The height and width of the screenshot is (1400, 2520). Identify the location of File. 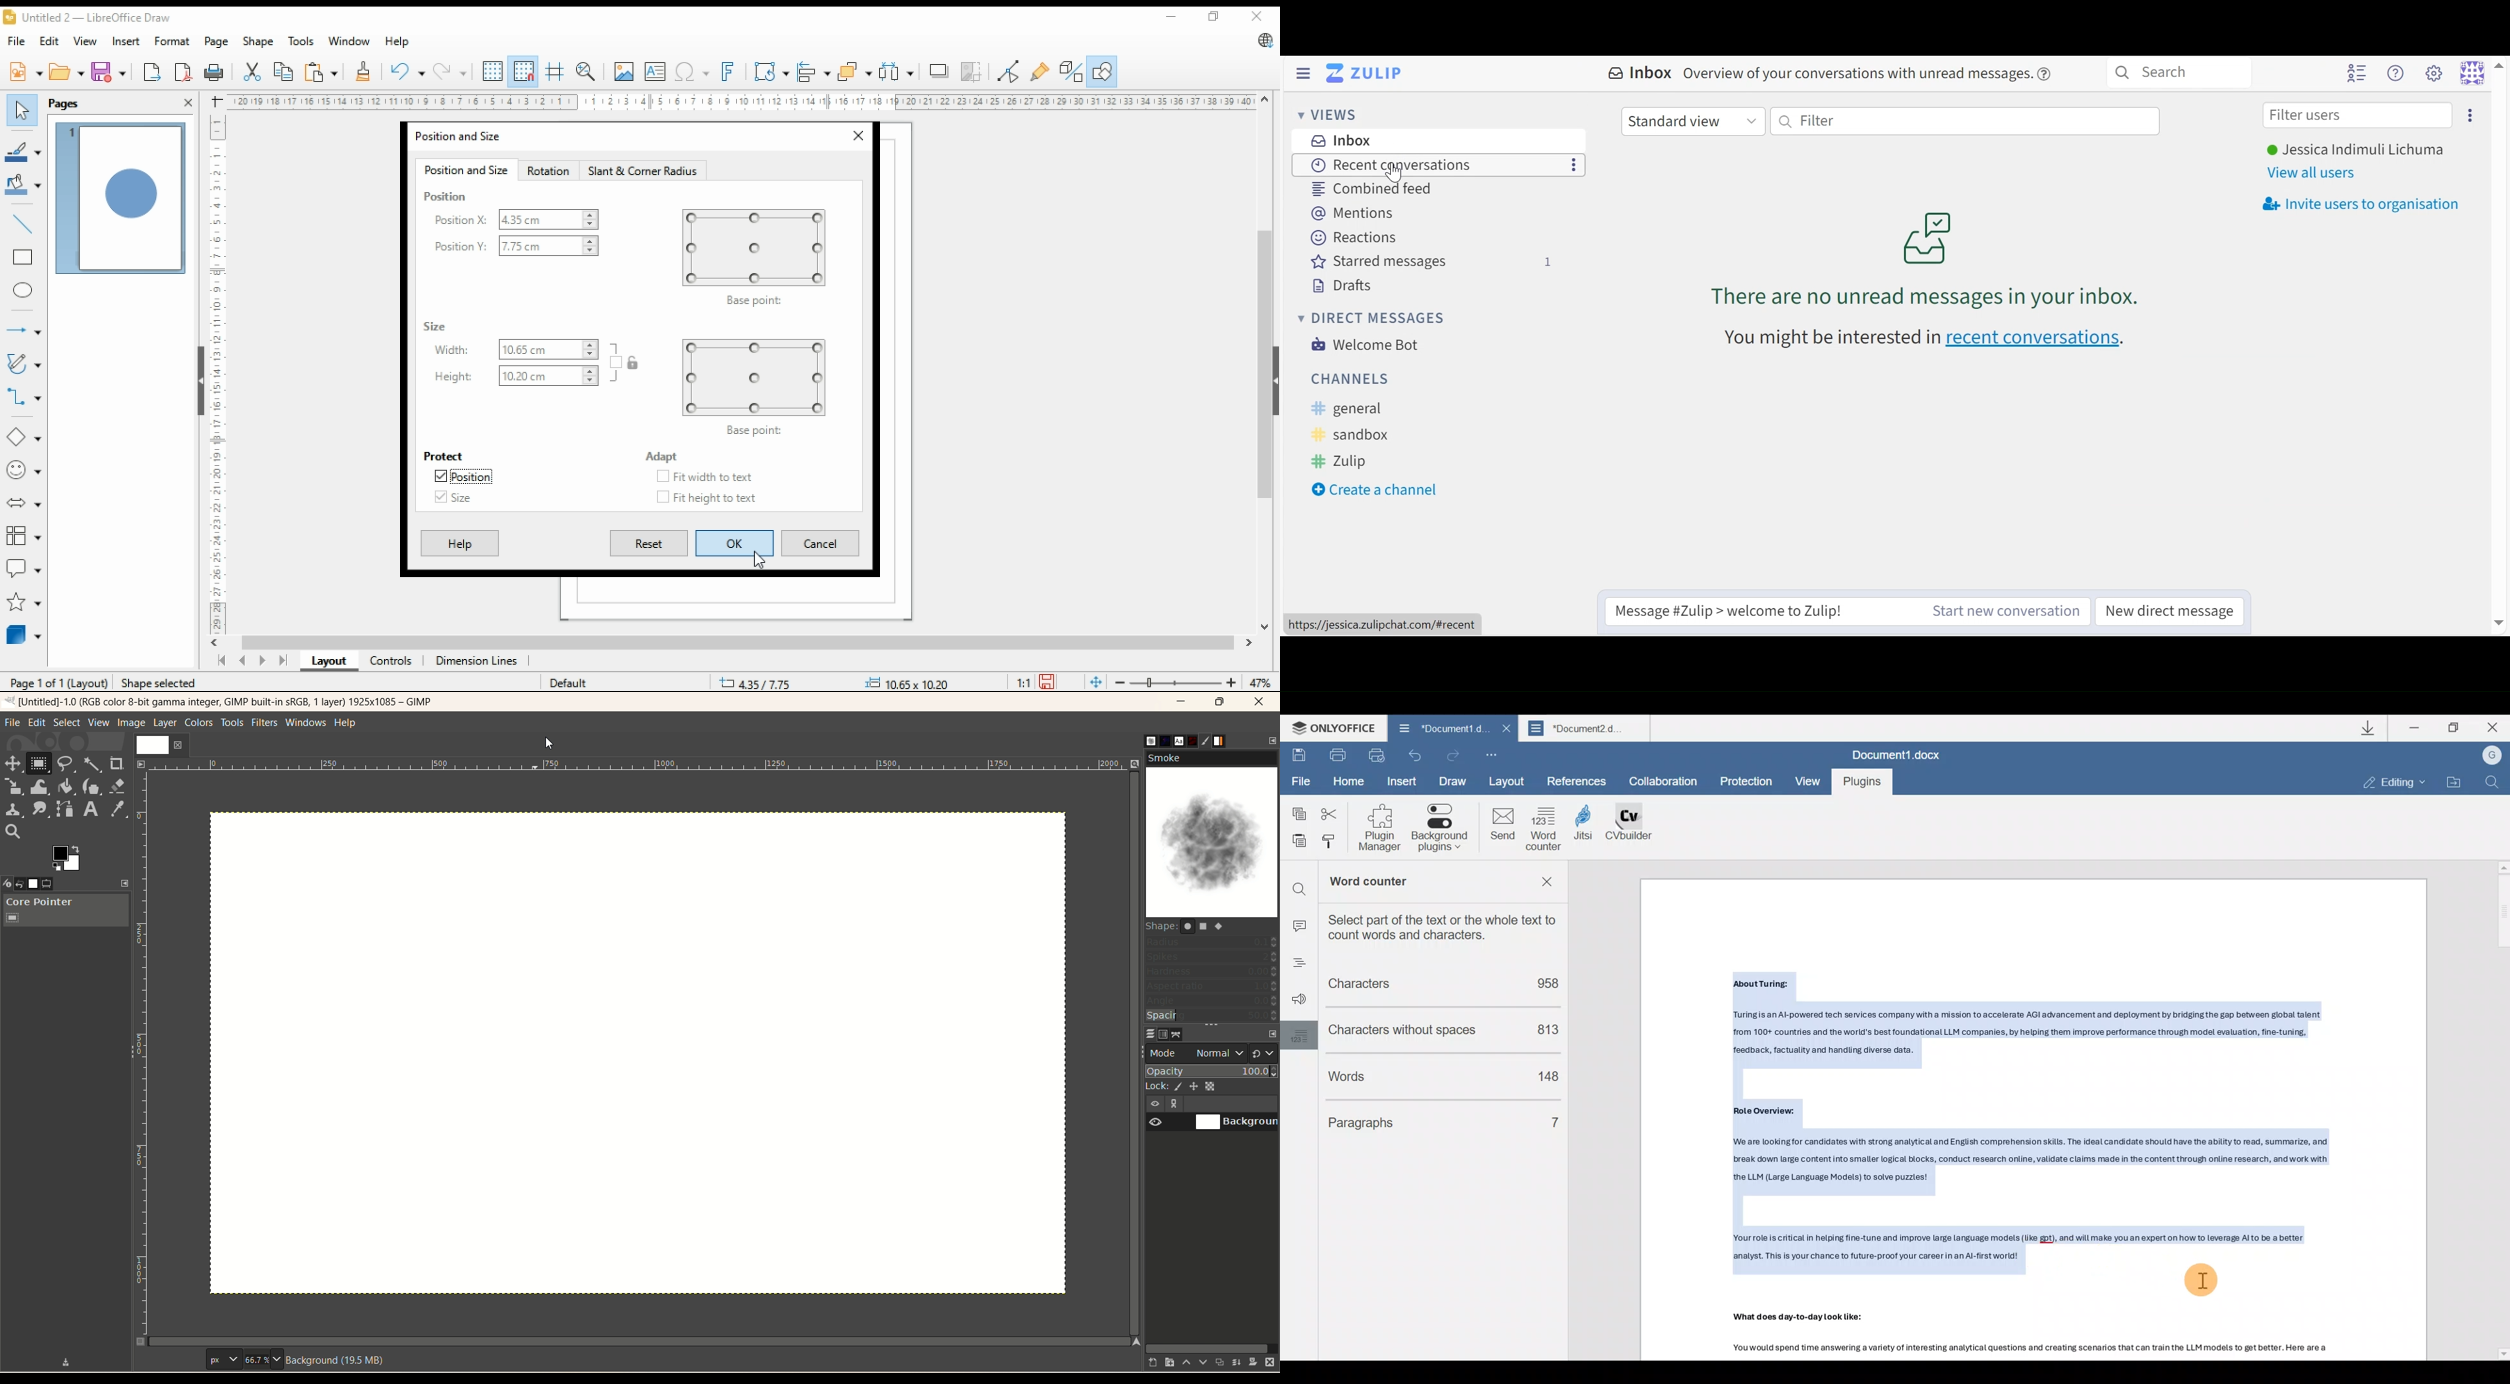
(1301, 782).